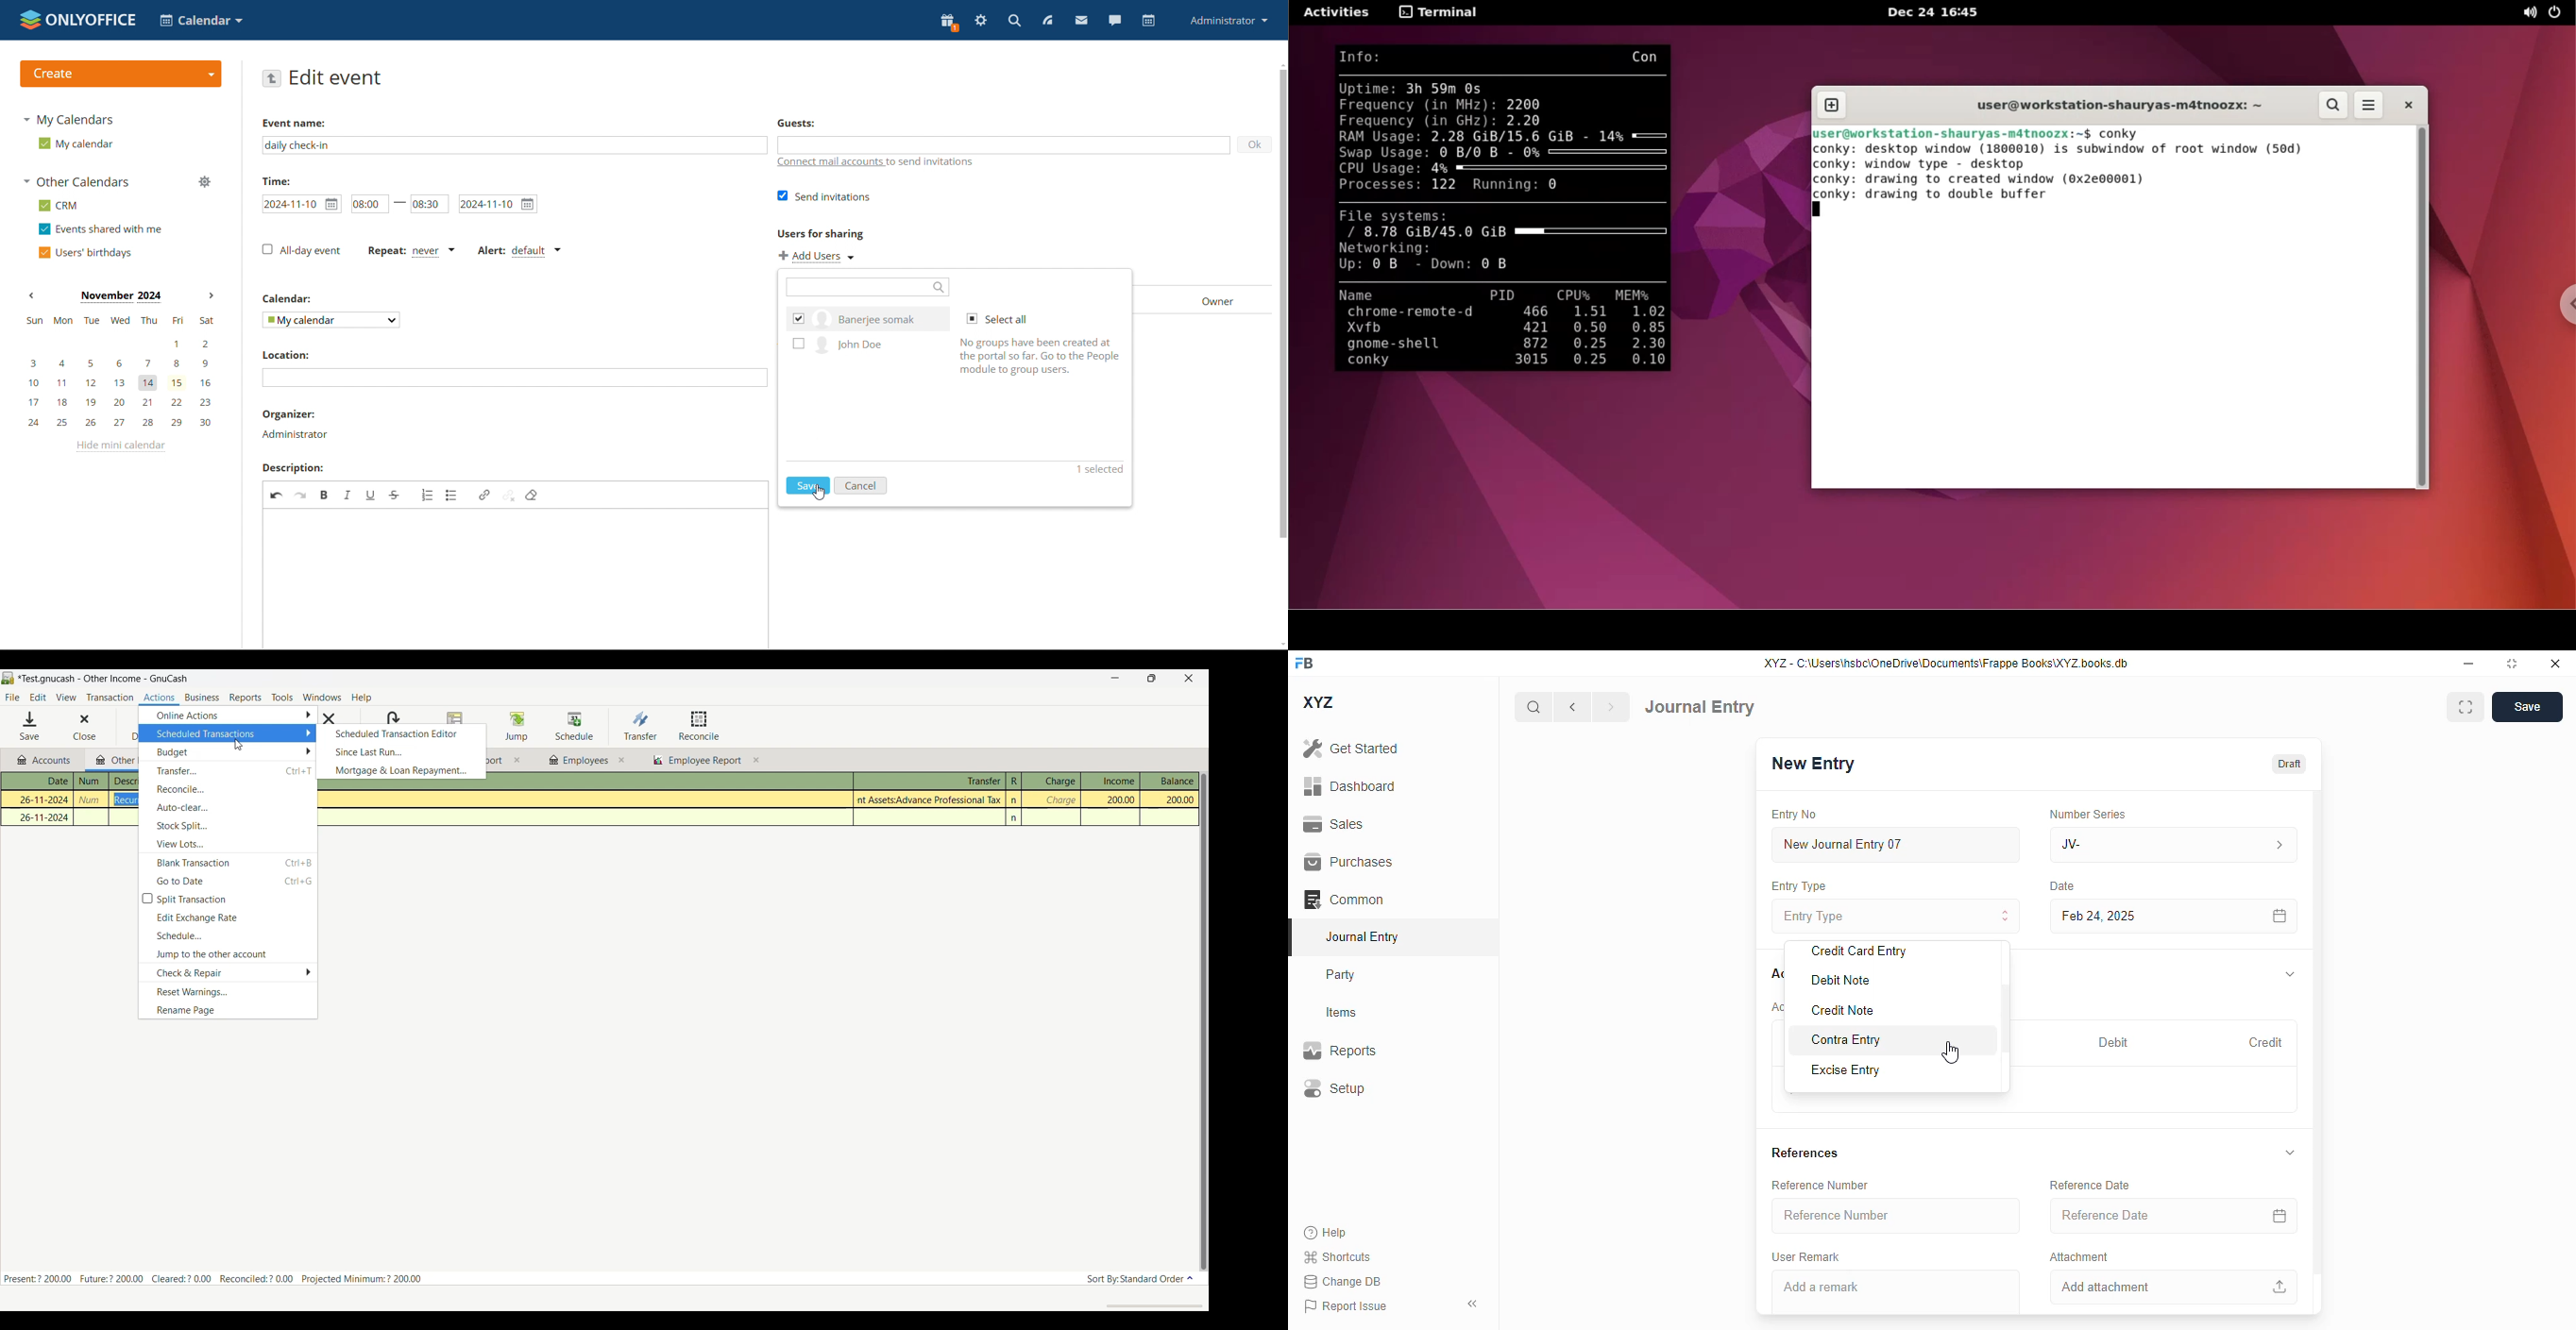 The image size is (2576, 1344). Describe the element at coordinates (1814, 763) in the screenshot. I see `new entry` at that location.